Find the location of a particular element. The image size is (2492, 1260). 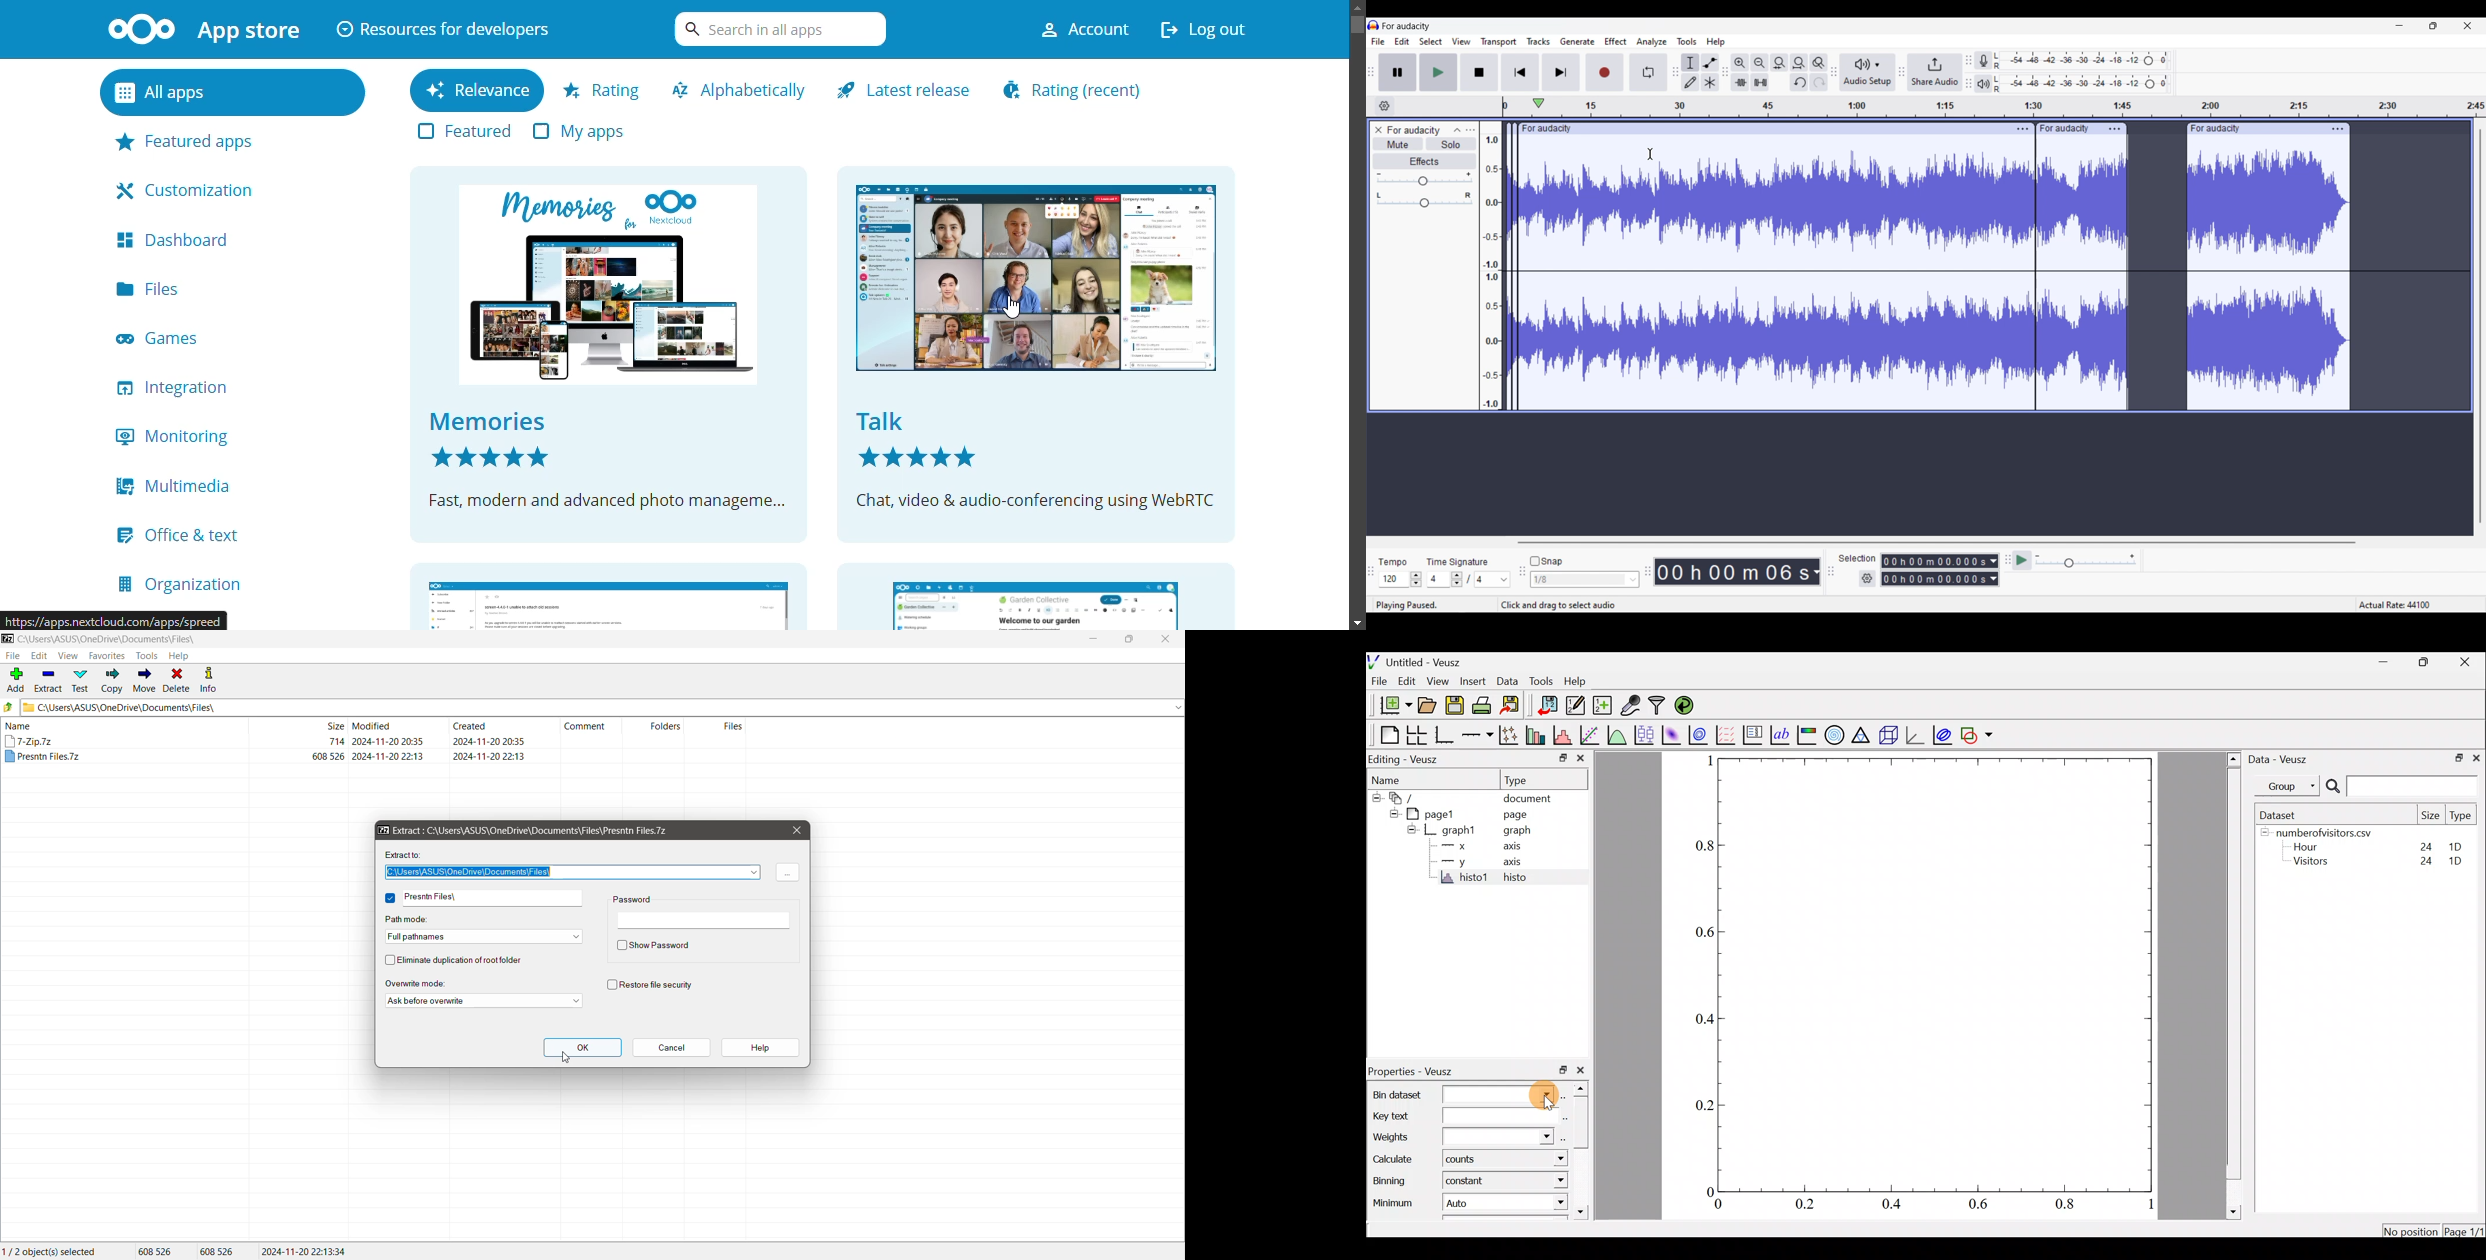

scroll bar is located at coordinates (2232, 984).